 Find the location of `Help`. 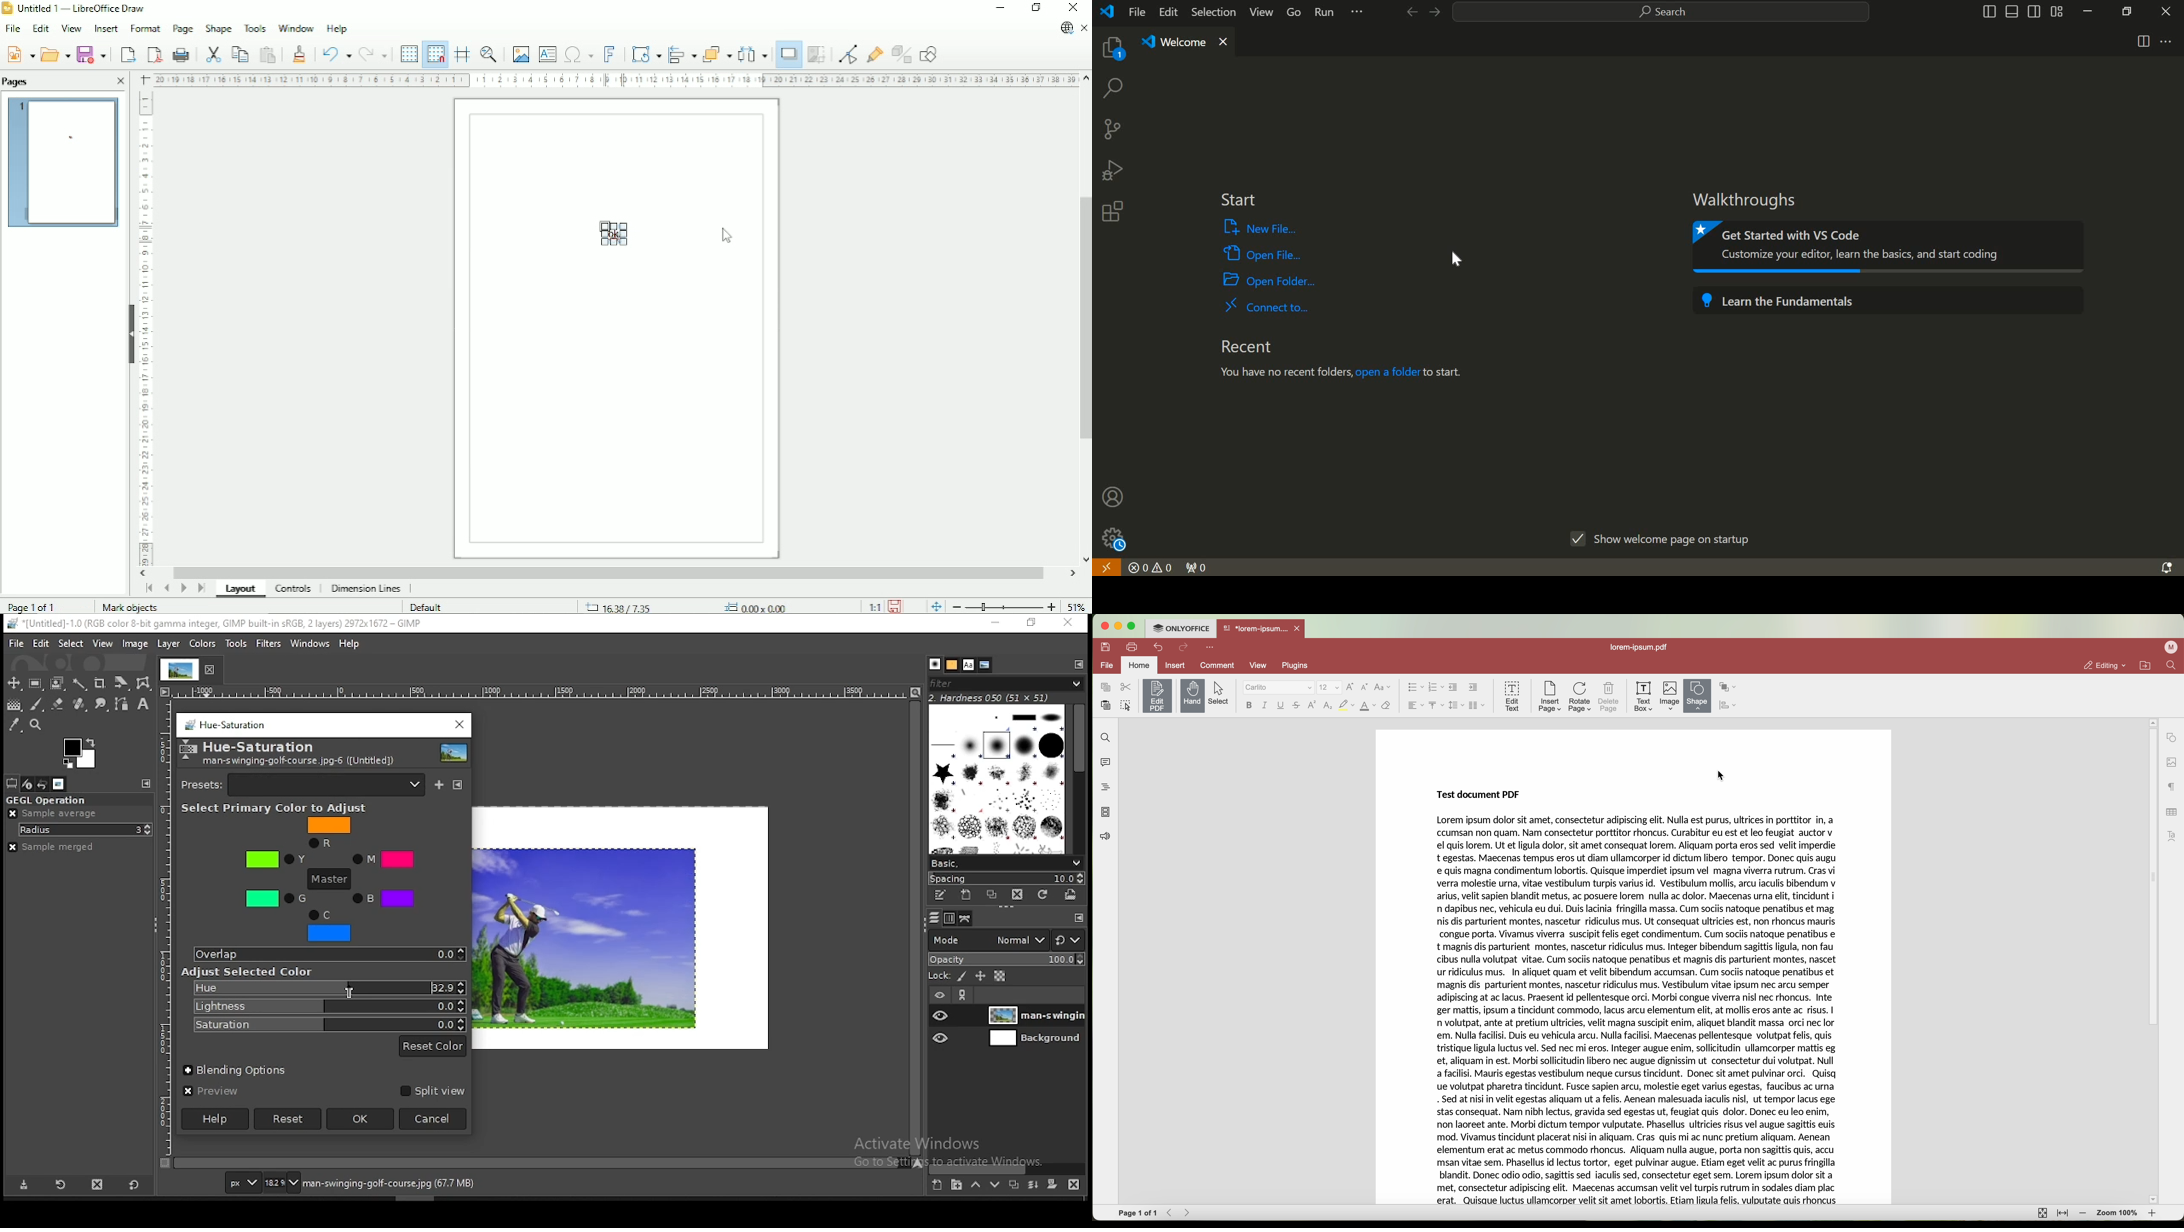

Help is located at coordinates (336, 28).